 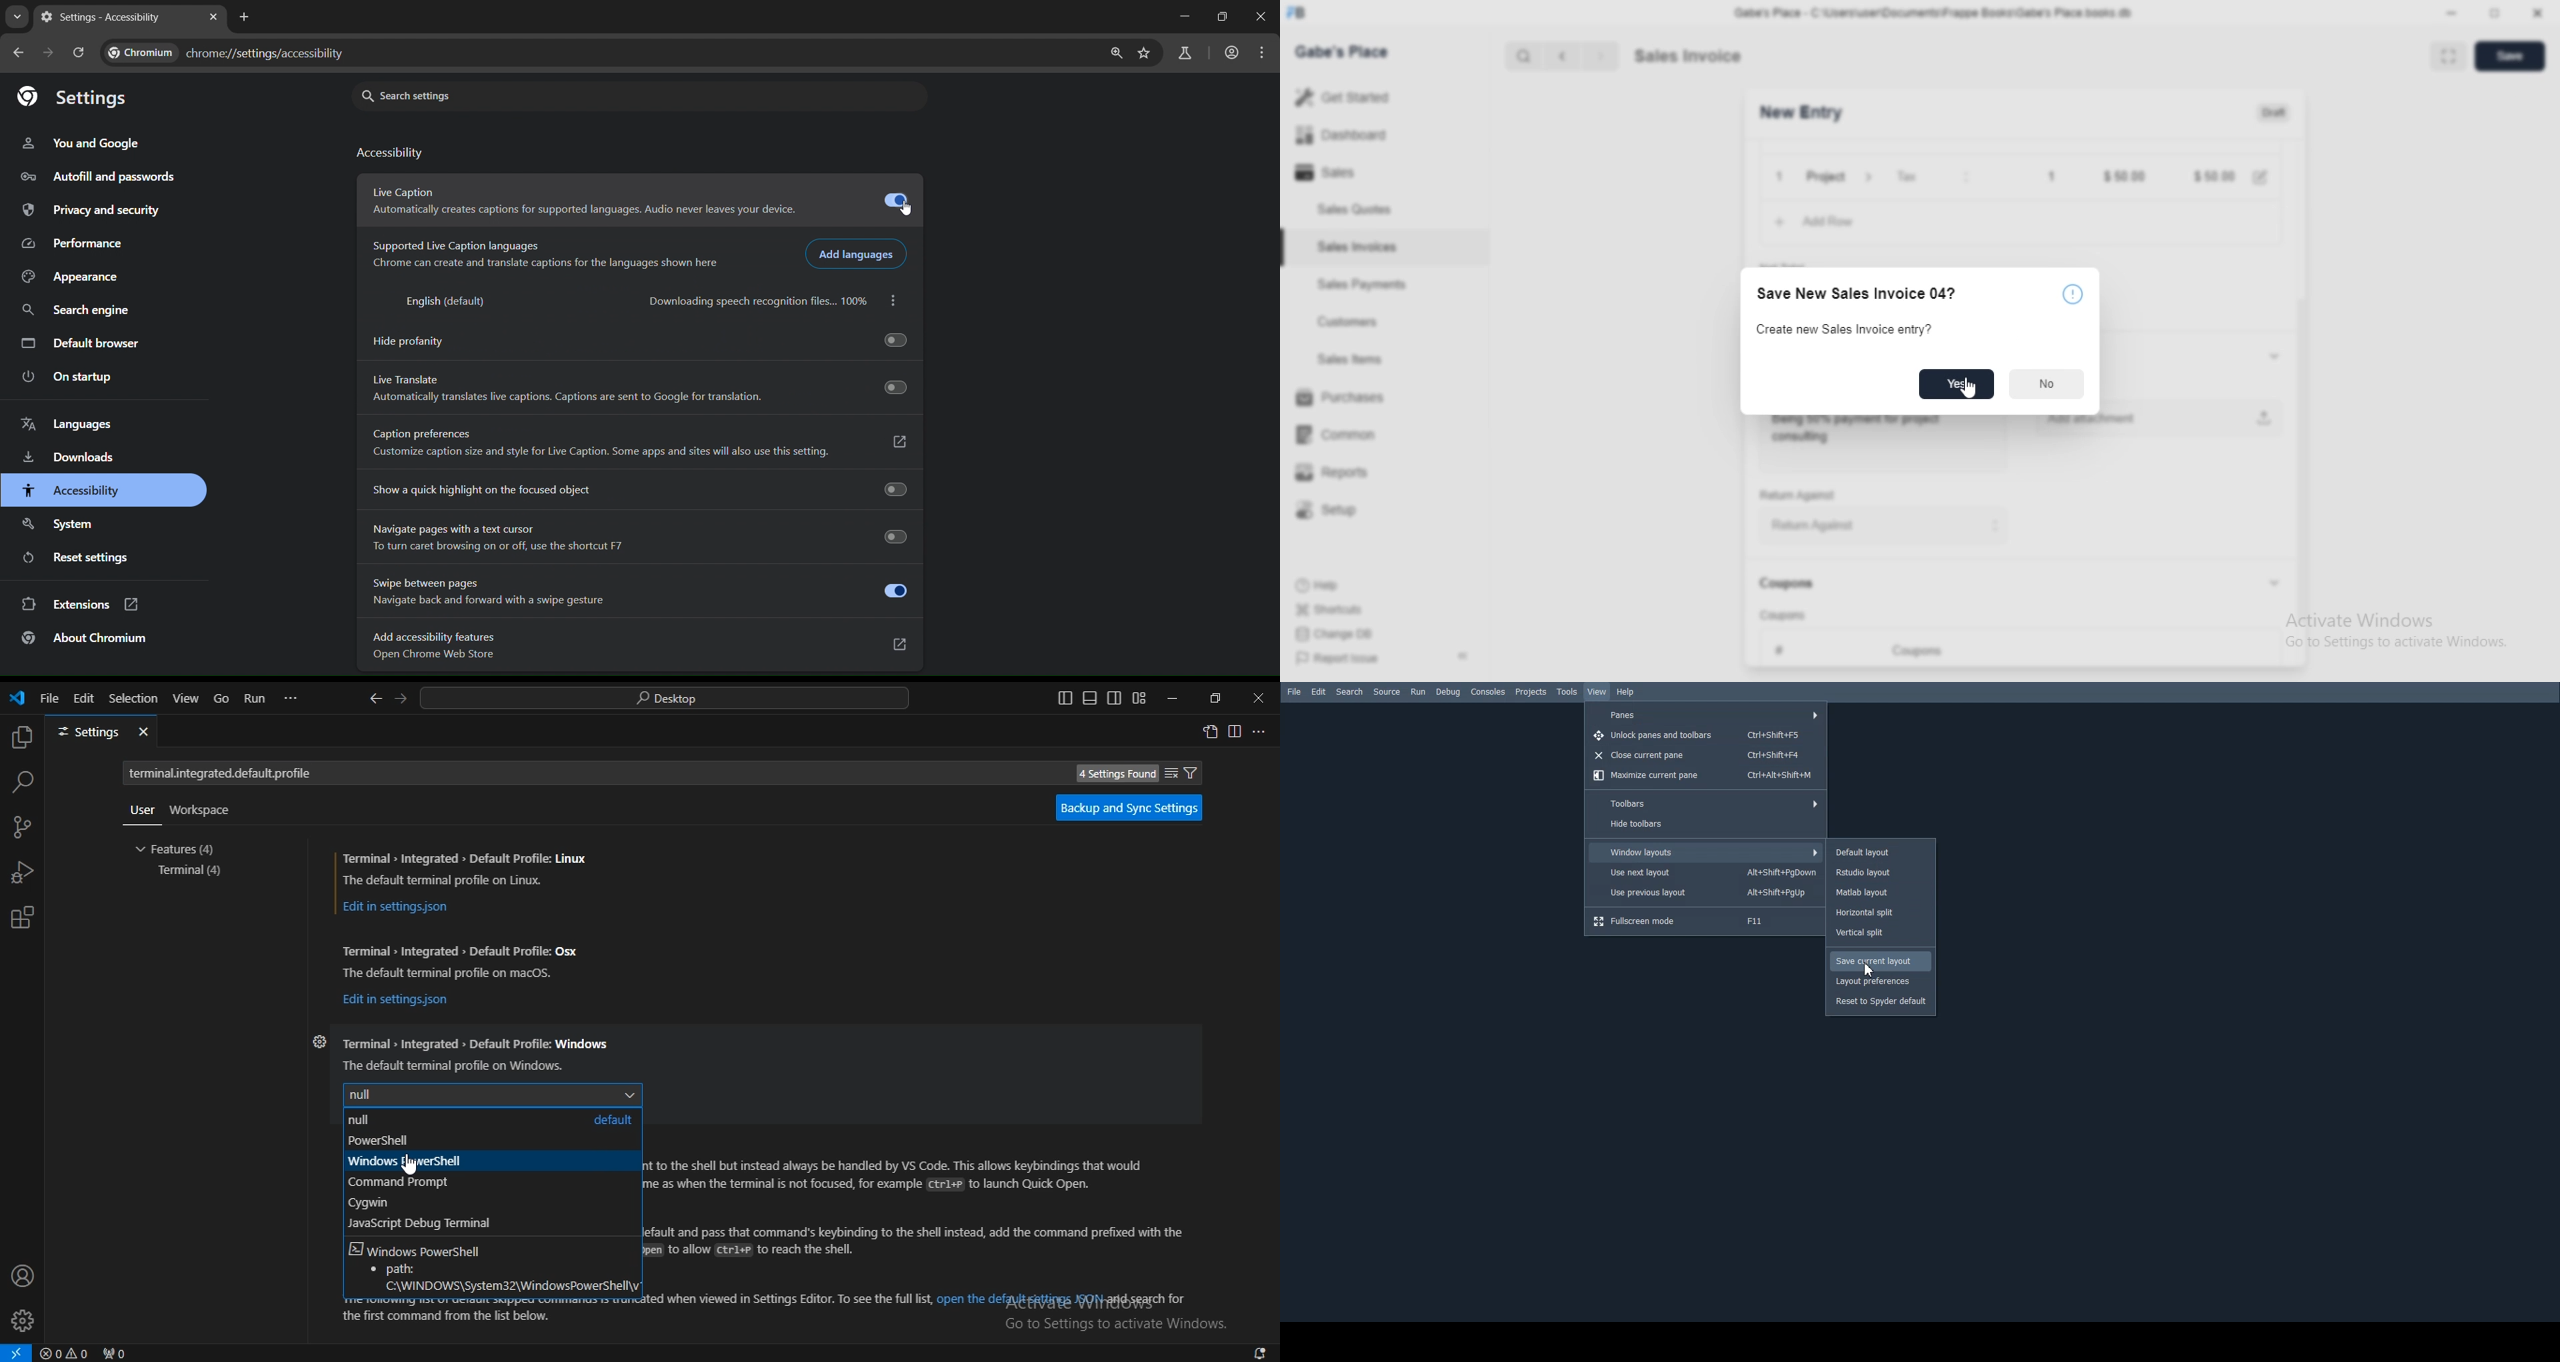 I want to click on reload page, so click(x=78, y=51).